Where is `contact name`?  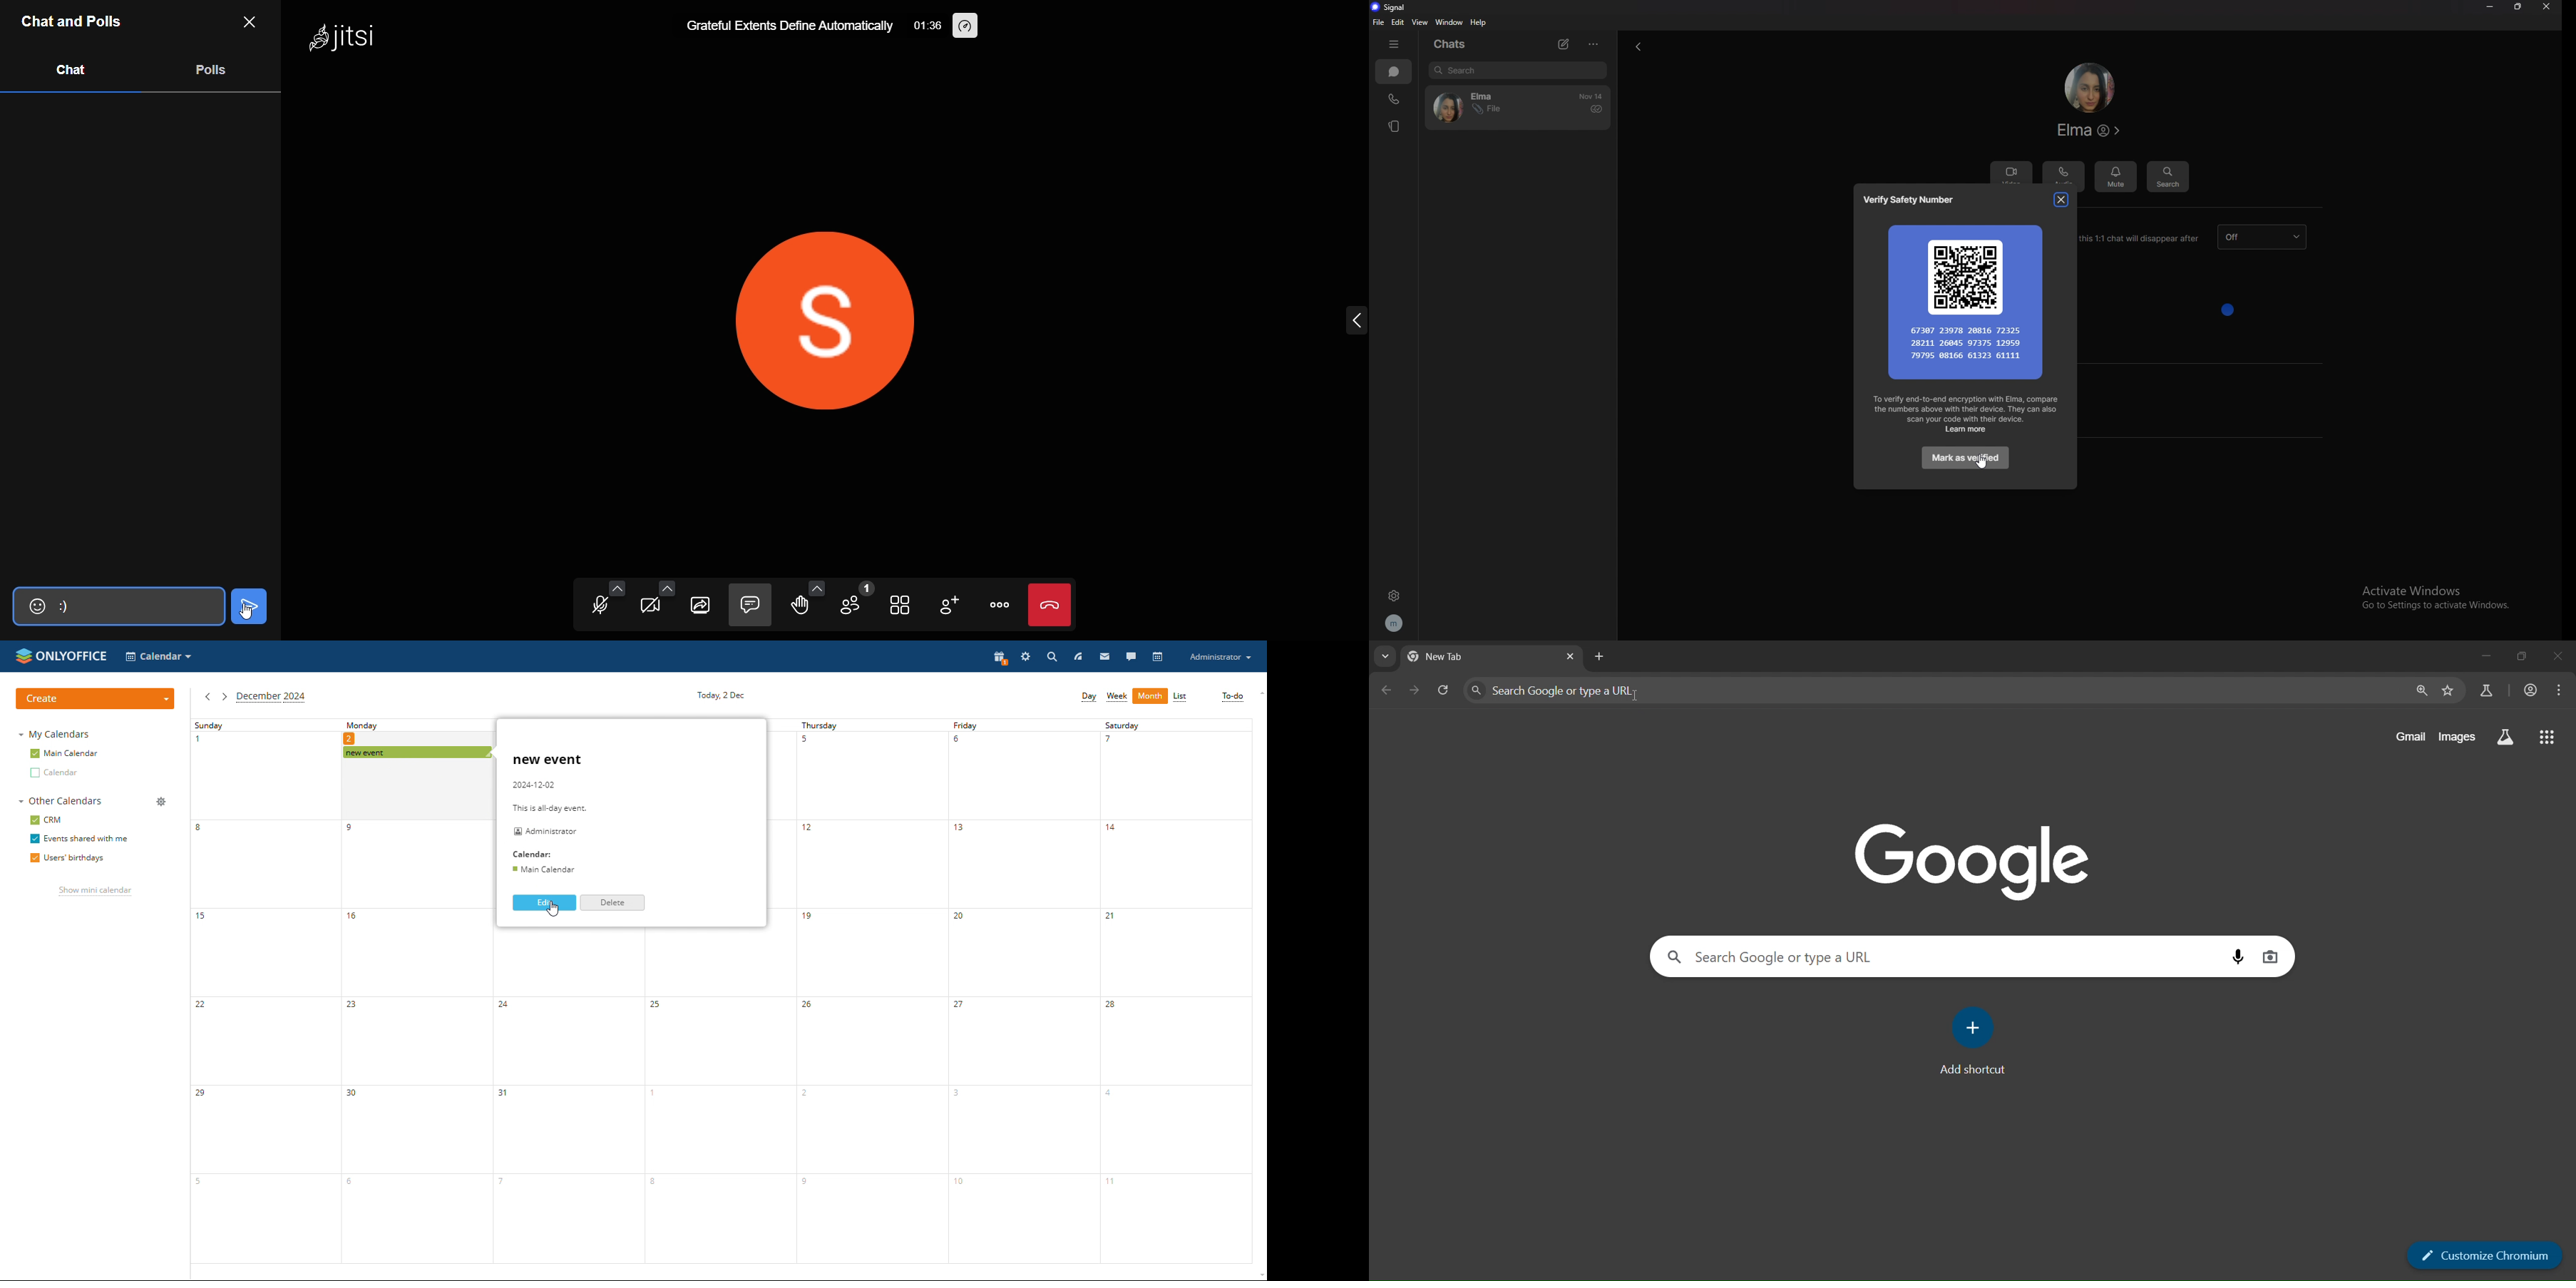 contact name is located at coordinates (2091, 131).